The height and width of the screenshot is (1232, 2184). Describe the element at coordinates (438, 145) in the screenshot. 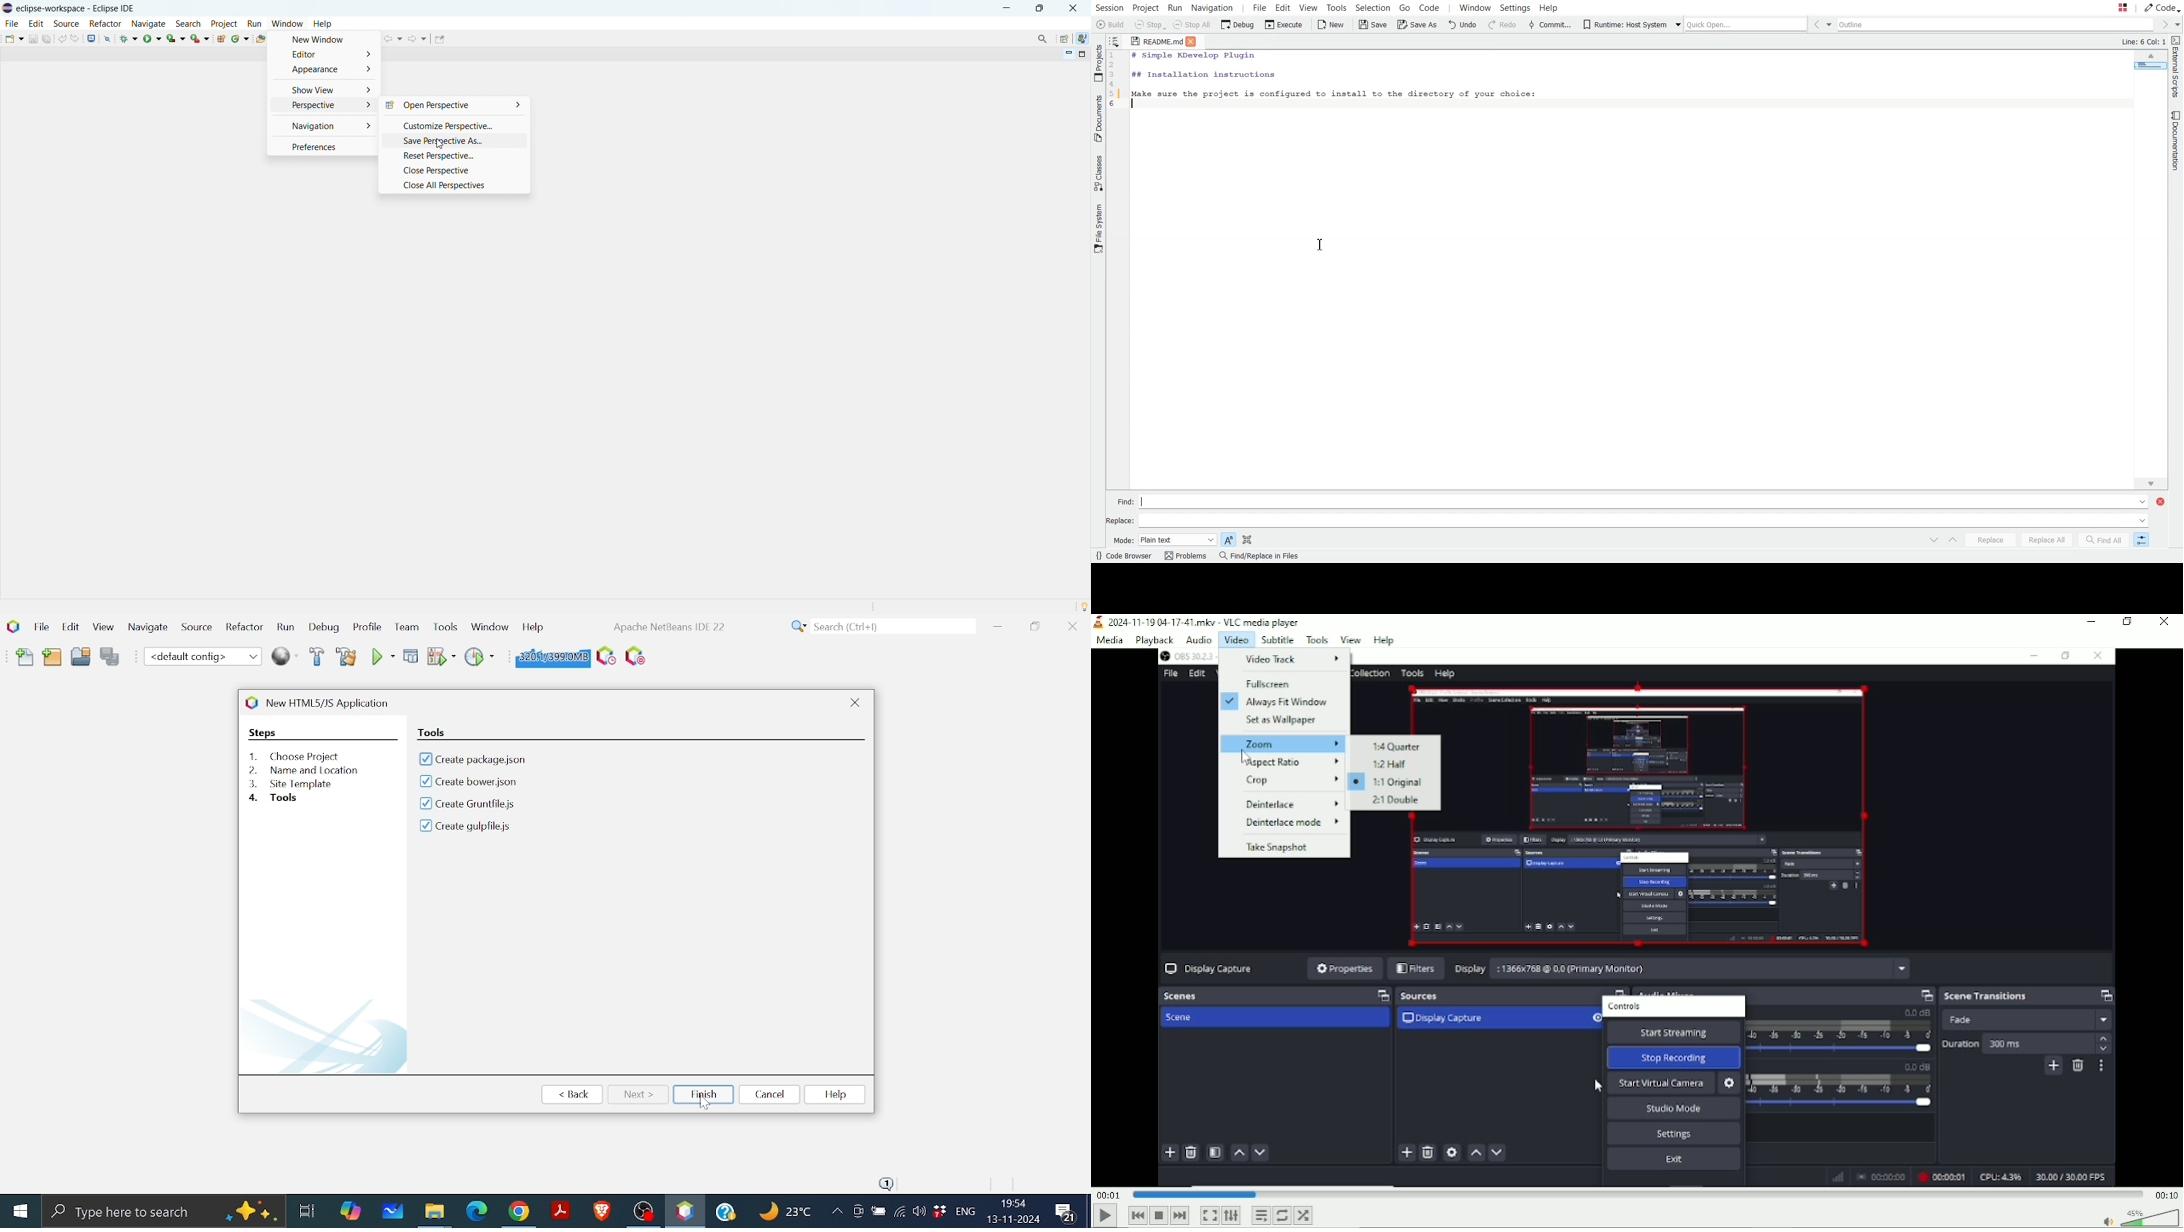

I see `cursor` at that location.